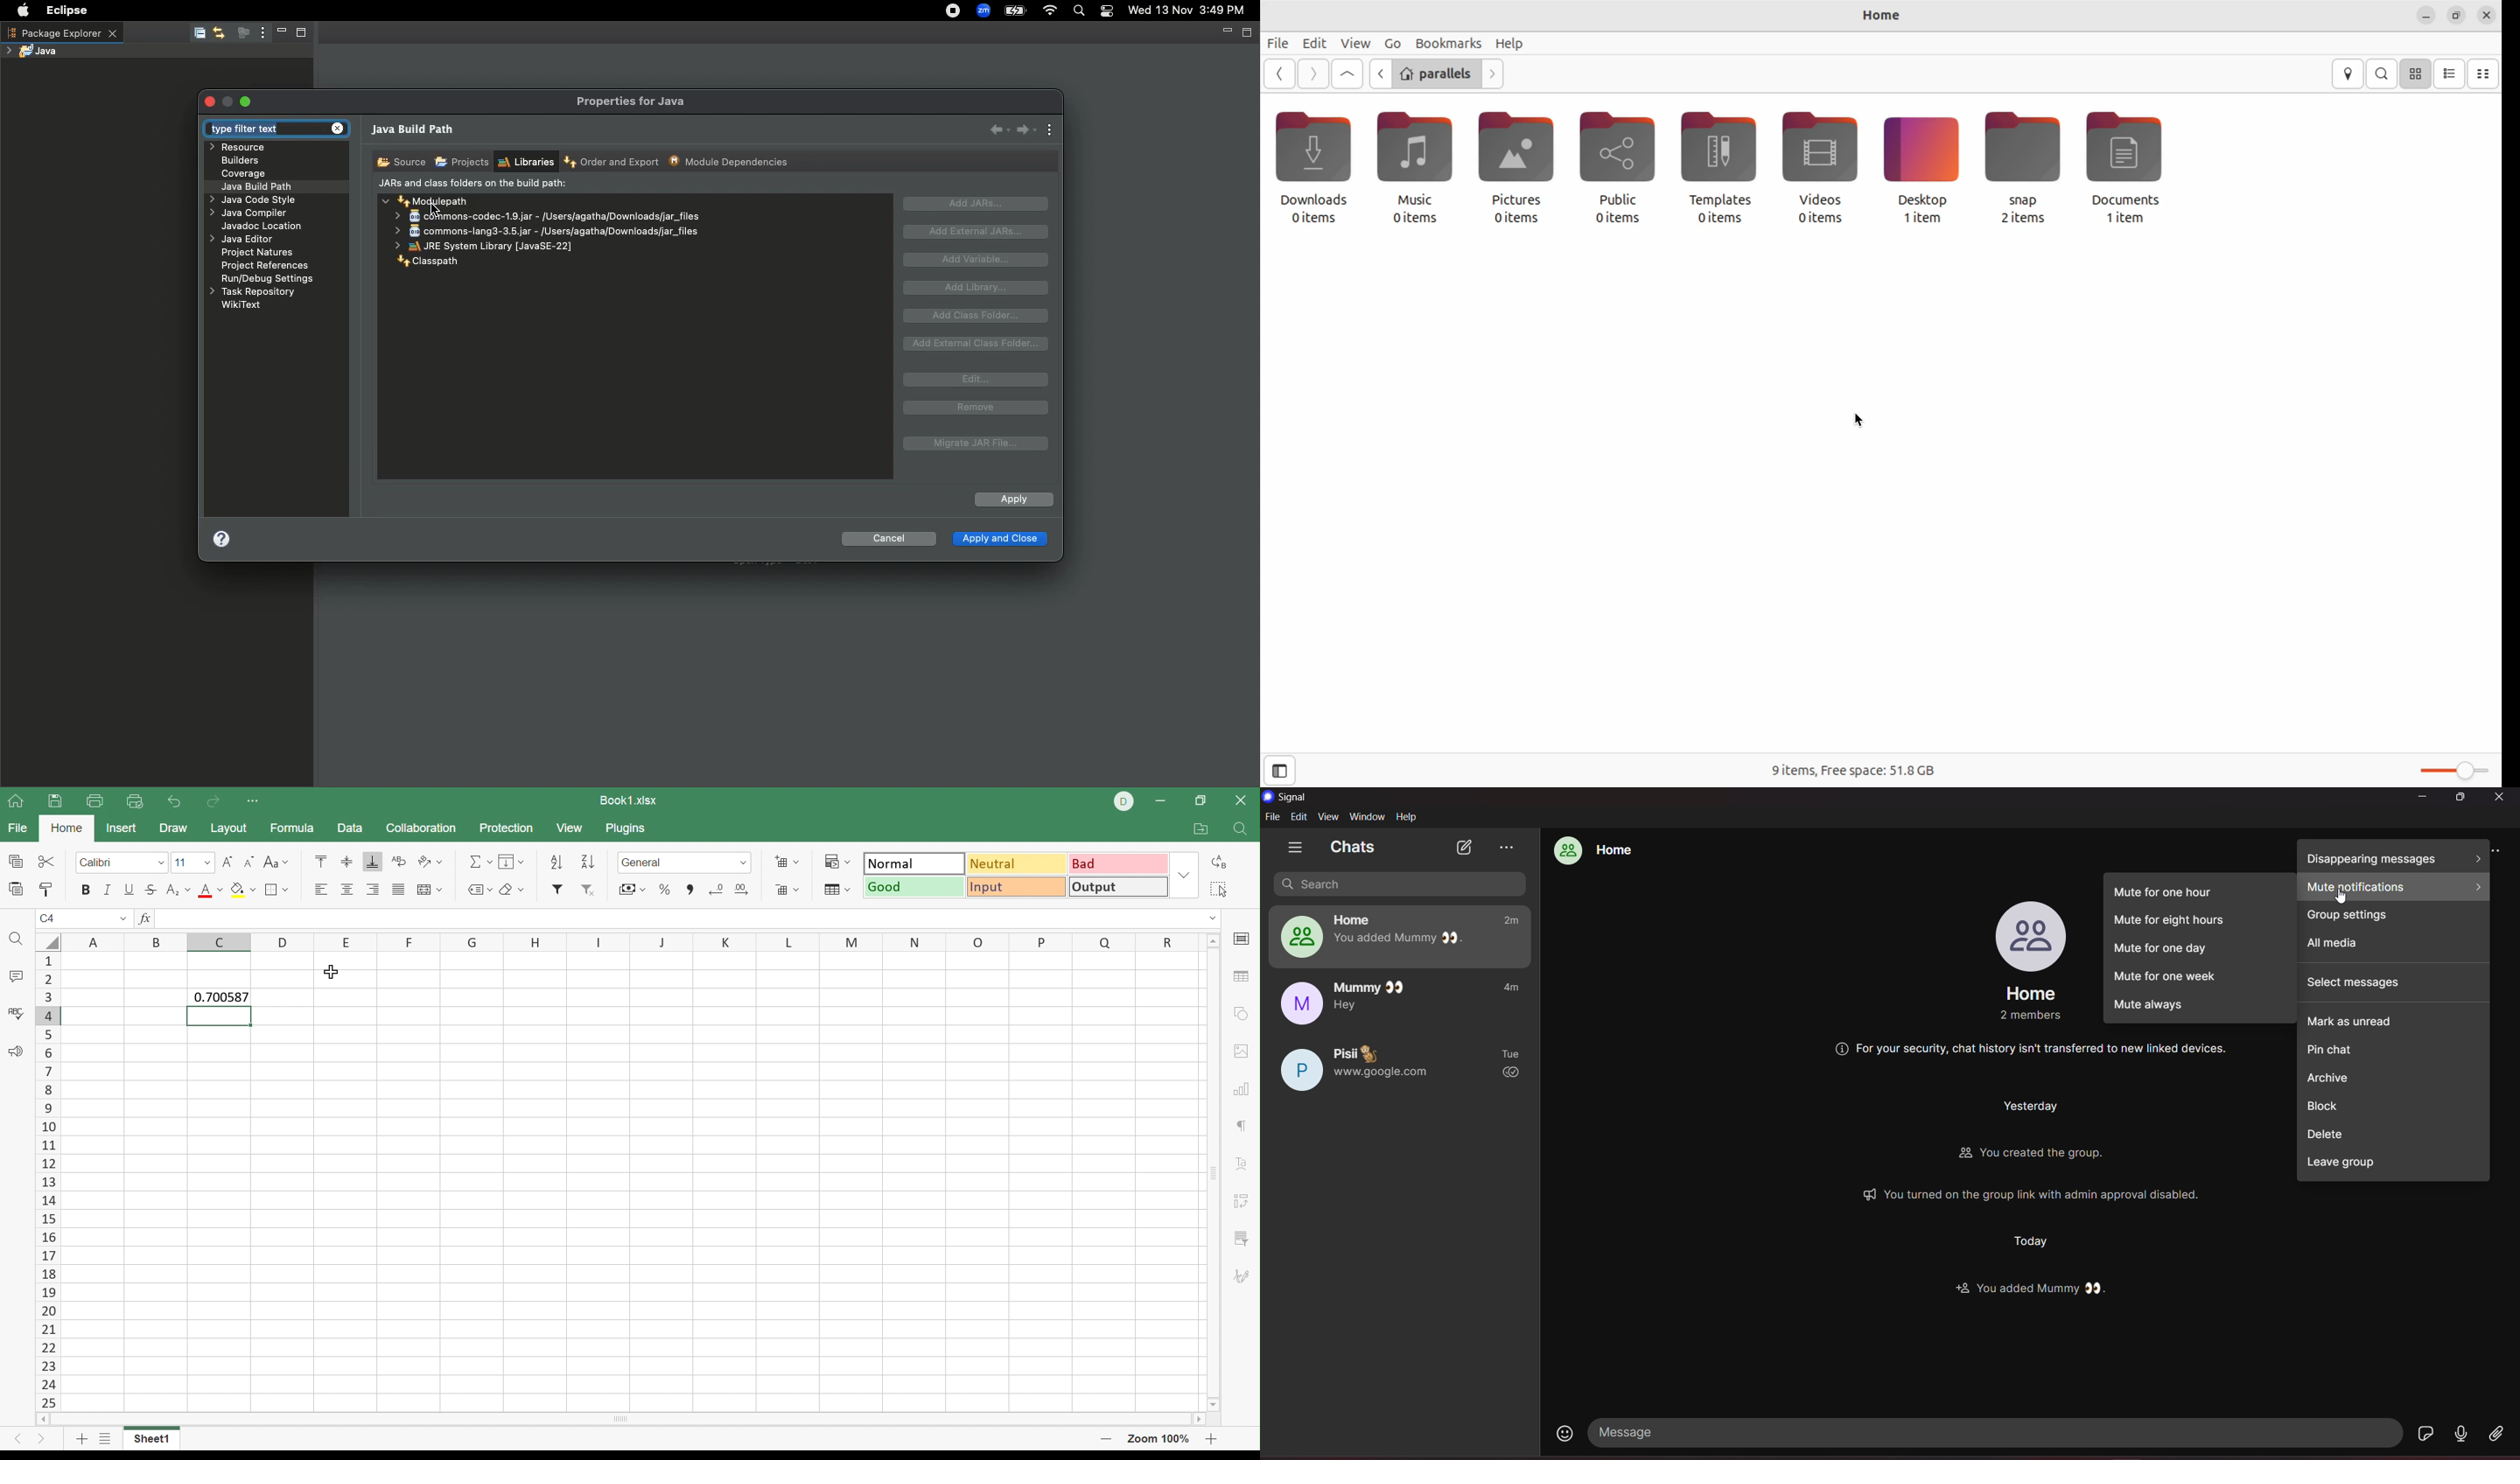 The image size is (2520, 1484). I want to click on Bold, so click(86, 890).